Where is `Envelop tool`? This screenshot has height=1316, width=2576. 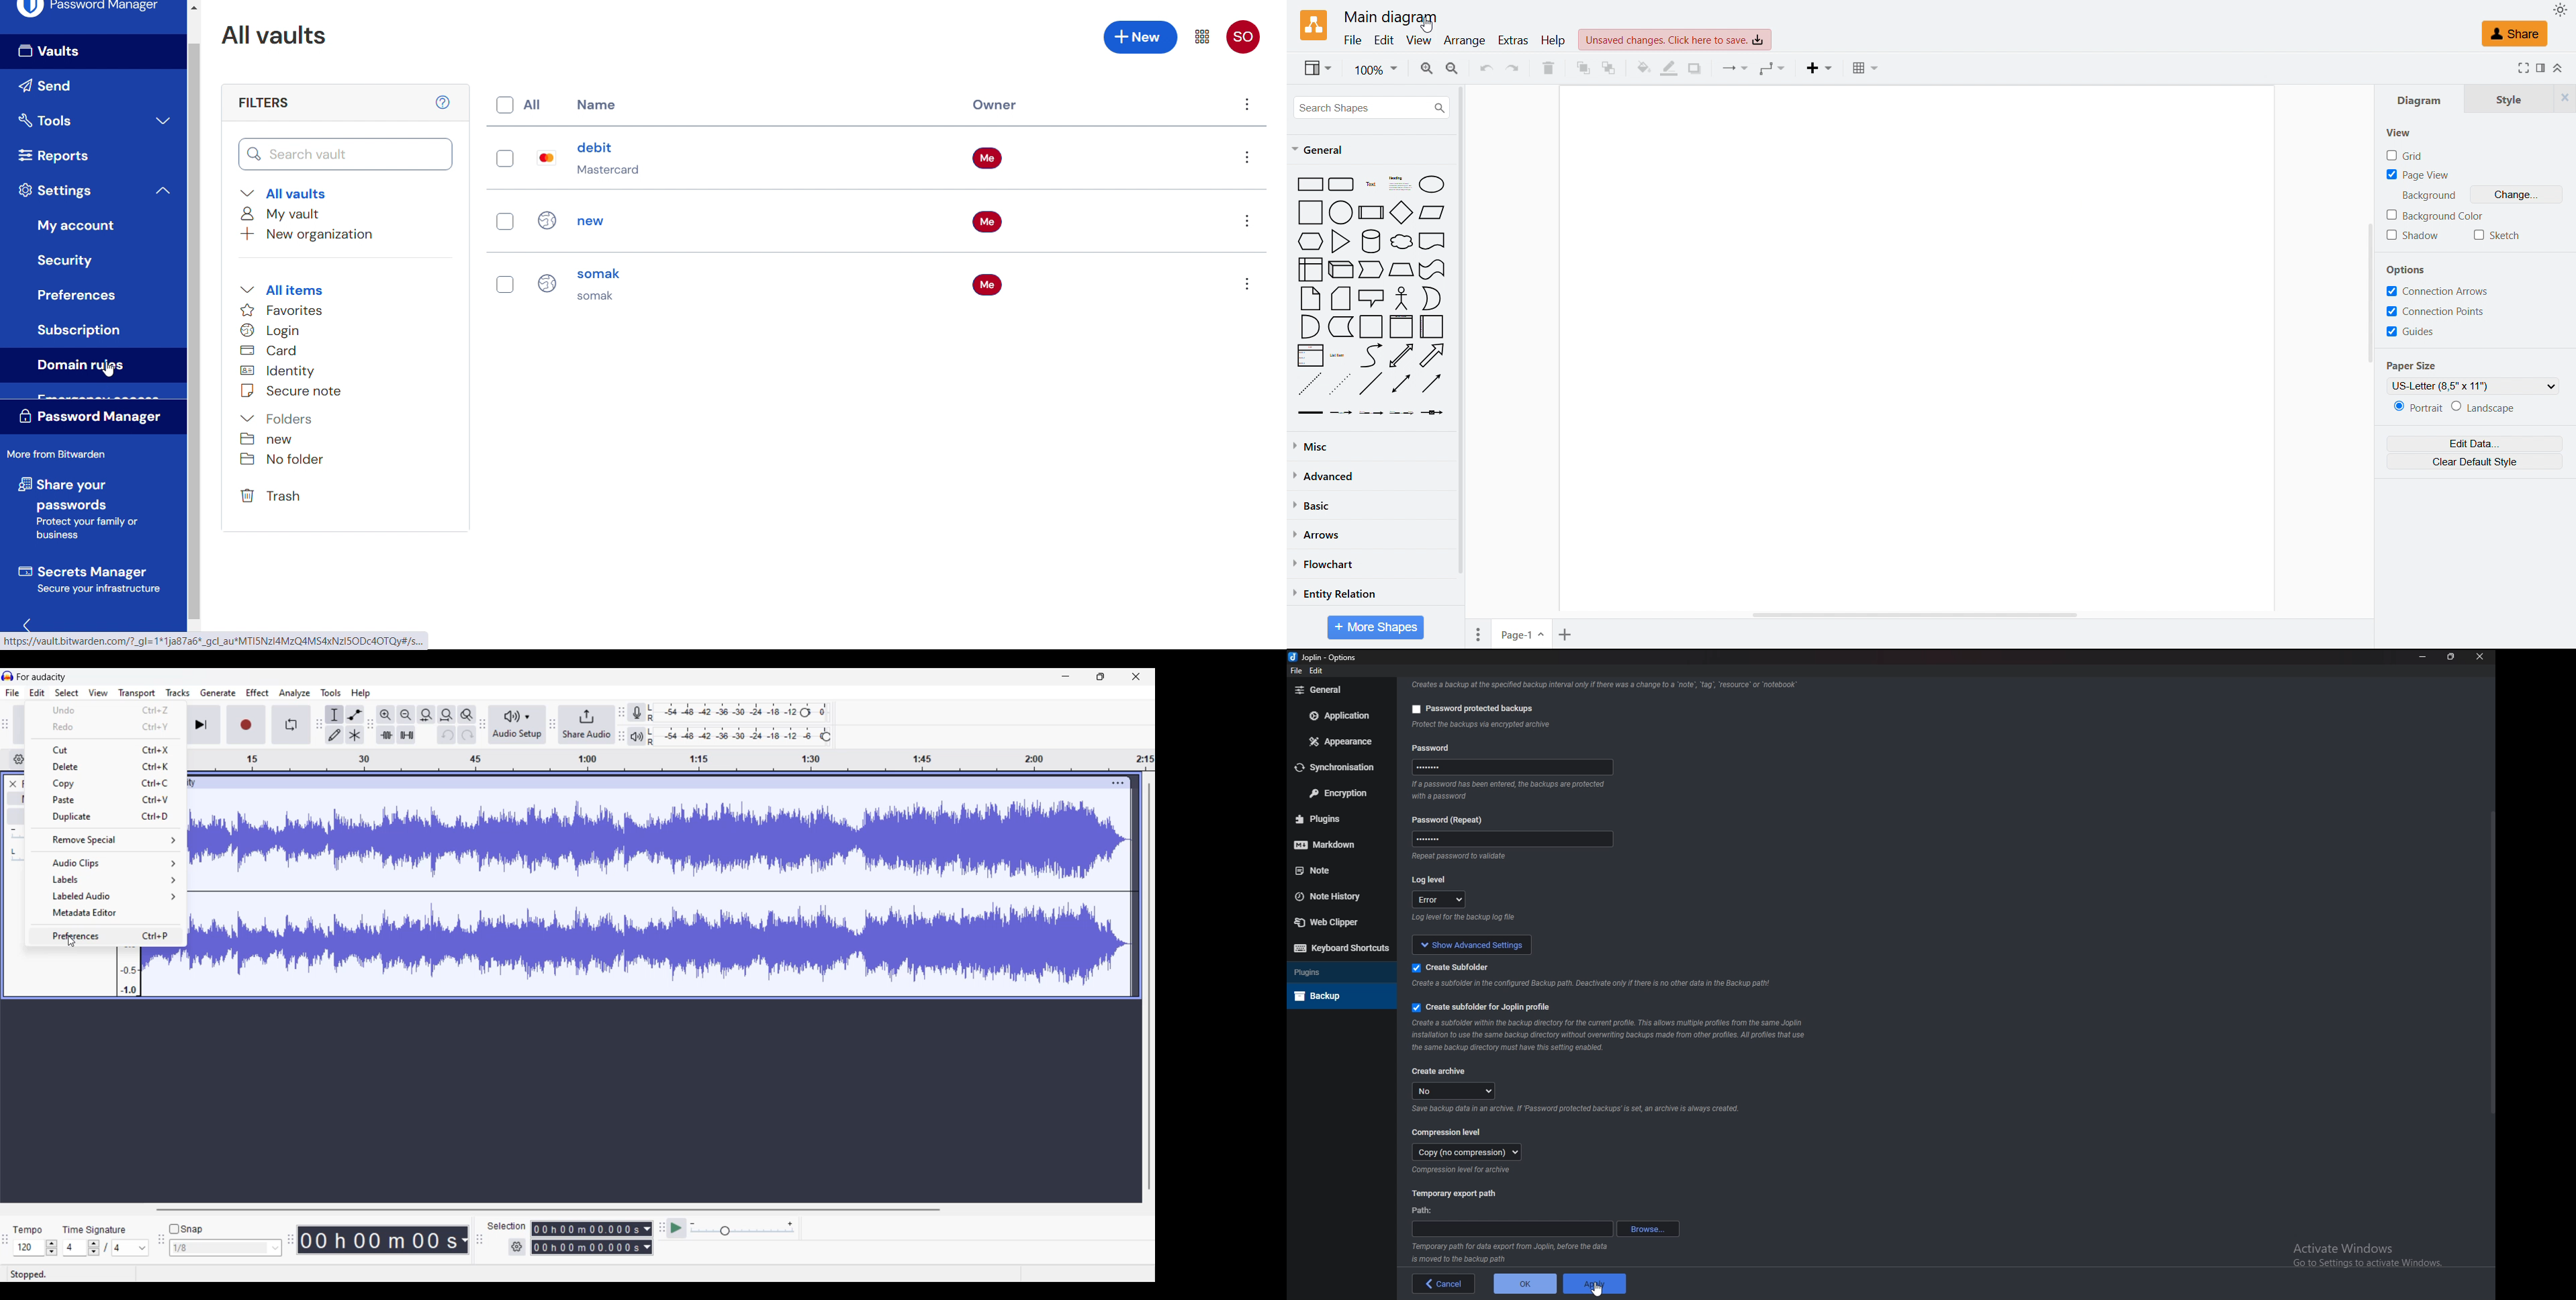 Envelop tool is located at coordinates (356, 714).